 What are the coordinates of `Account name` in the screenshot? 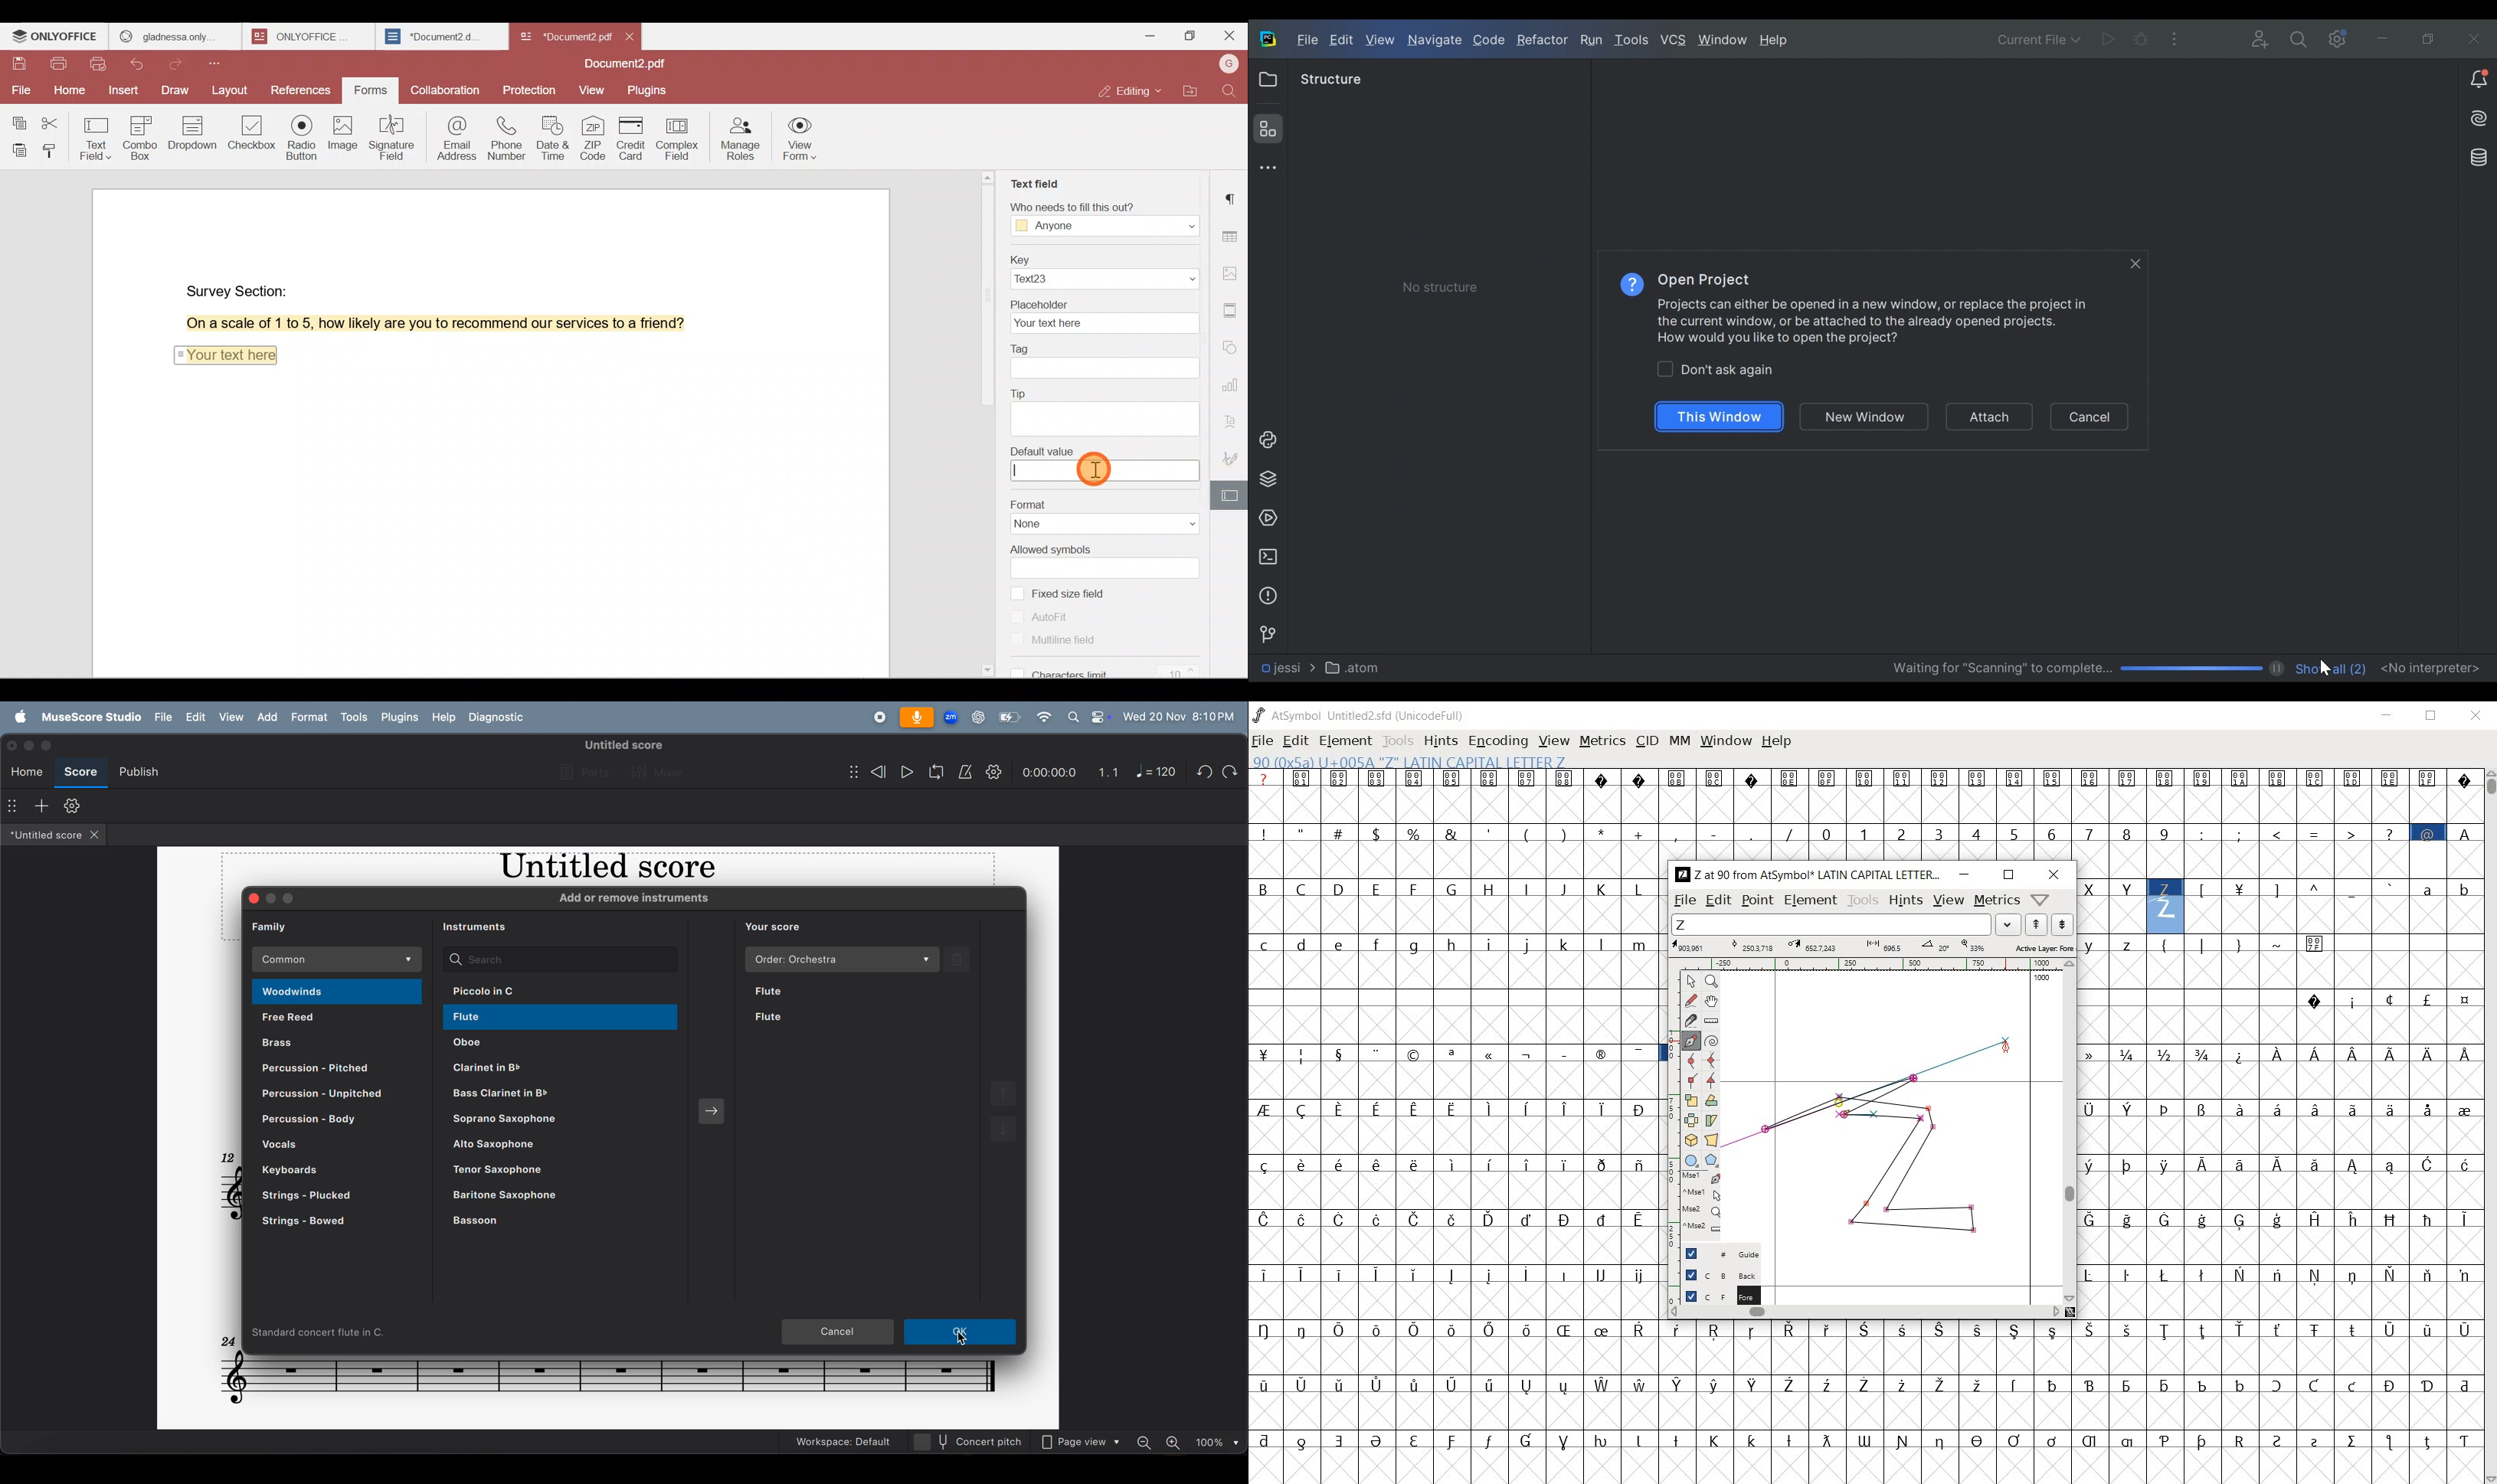 It's located at (1228, 65).